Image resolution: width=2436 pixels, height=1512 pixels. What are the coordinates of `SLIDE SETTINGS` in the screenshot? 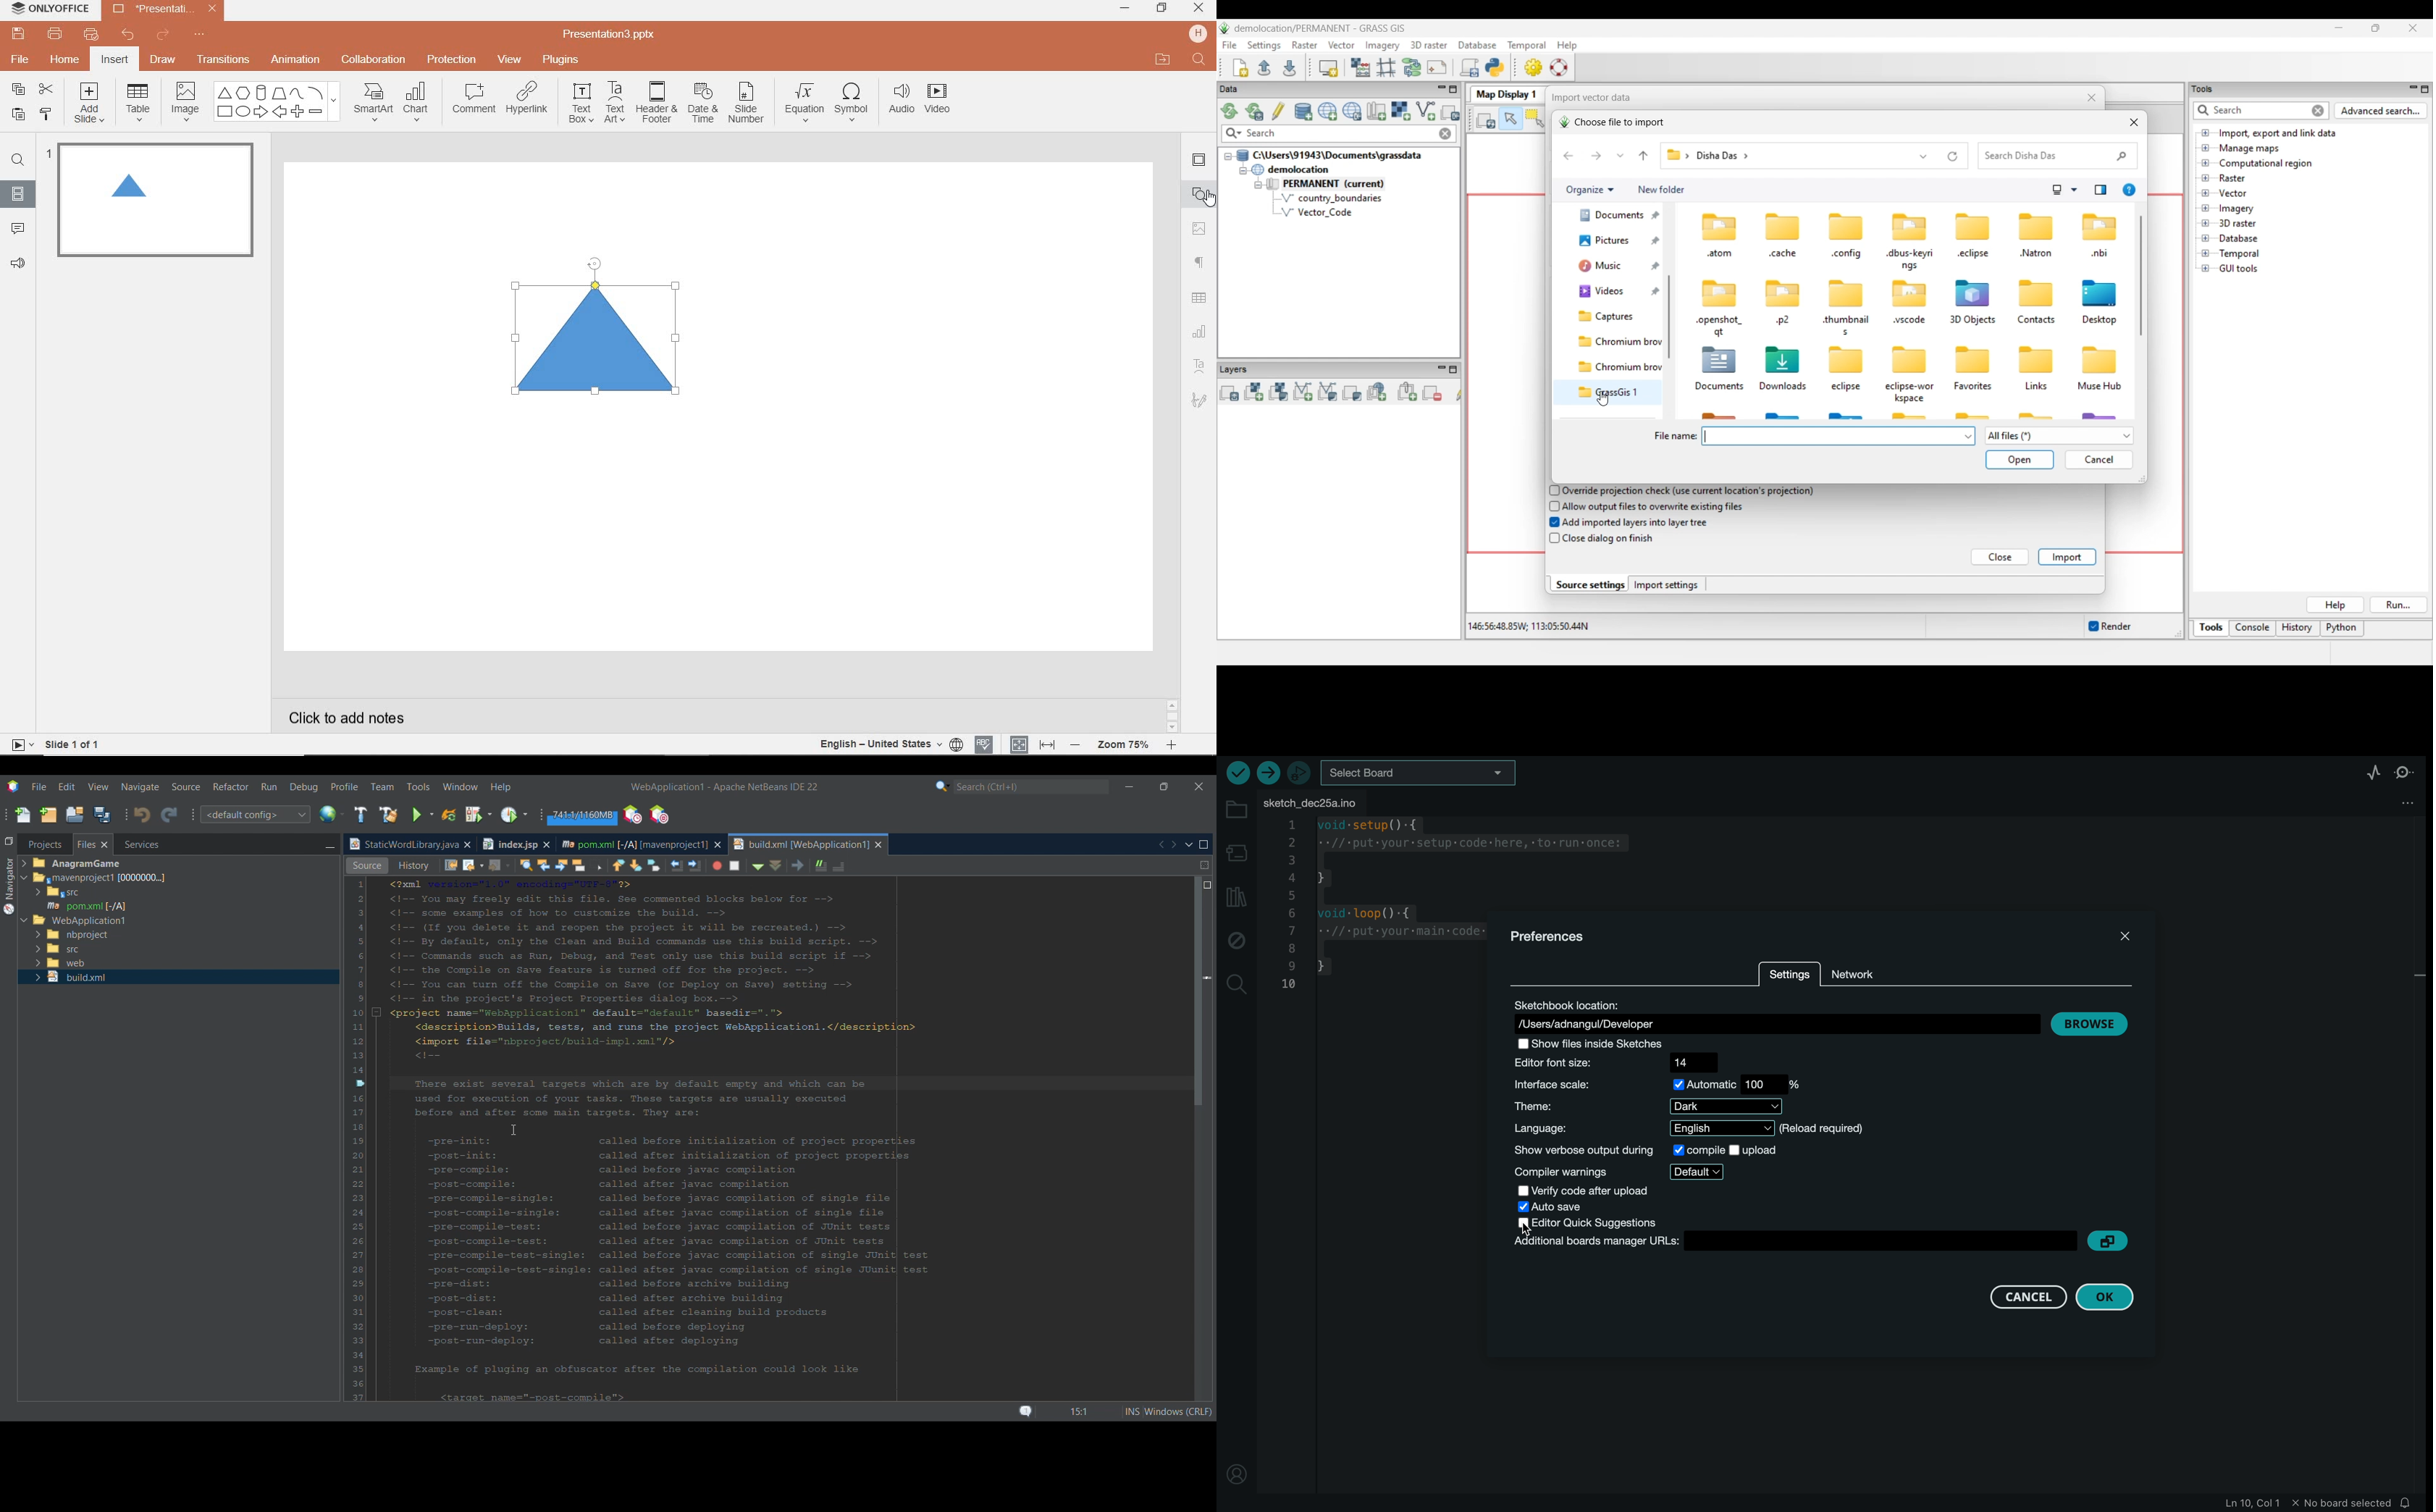 It's located at (1199, 161).